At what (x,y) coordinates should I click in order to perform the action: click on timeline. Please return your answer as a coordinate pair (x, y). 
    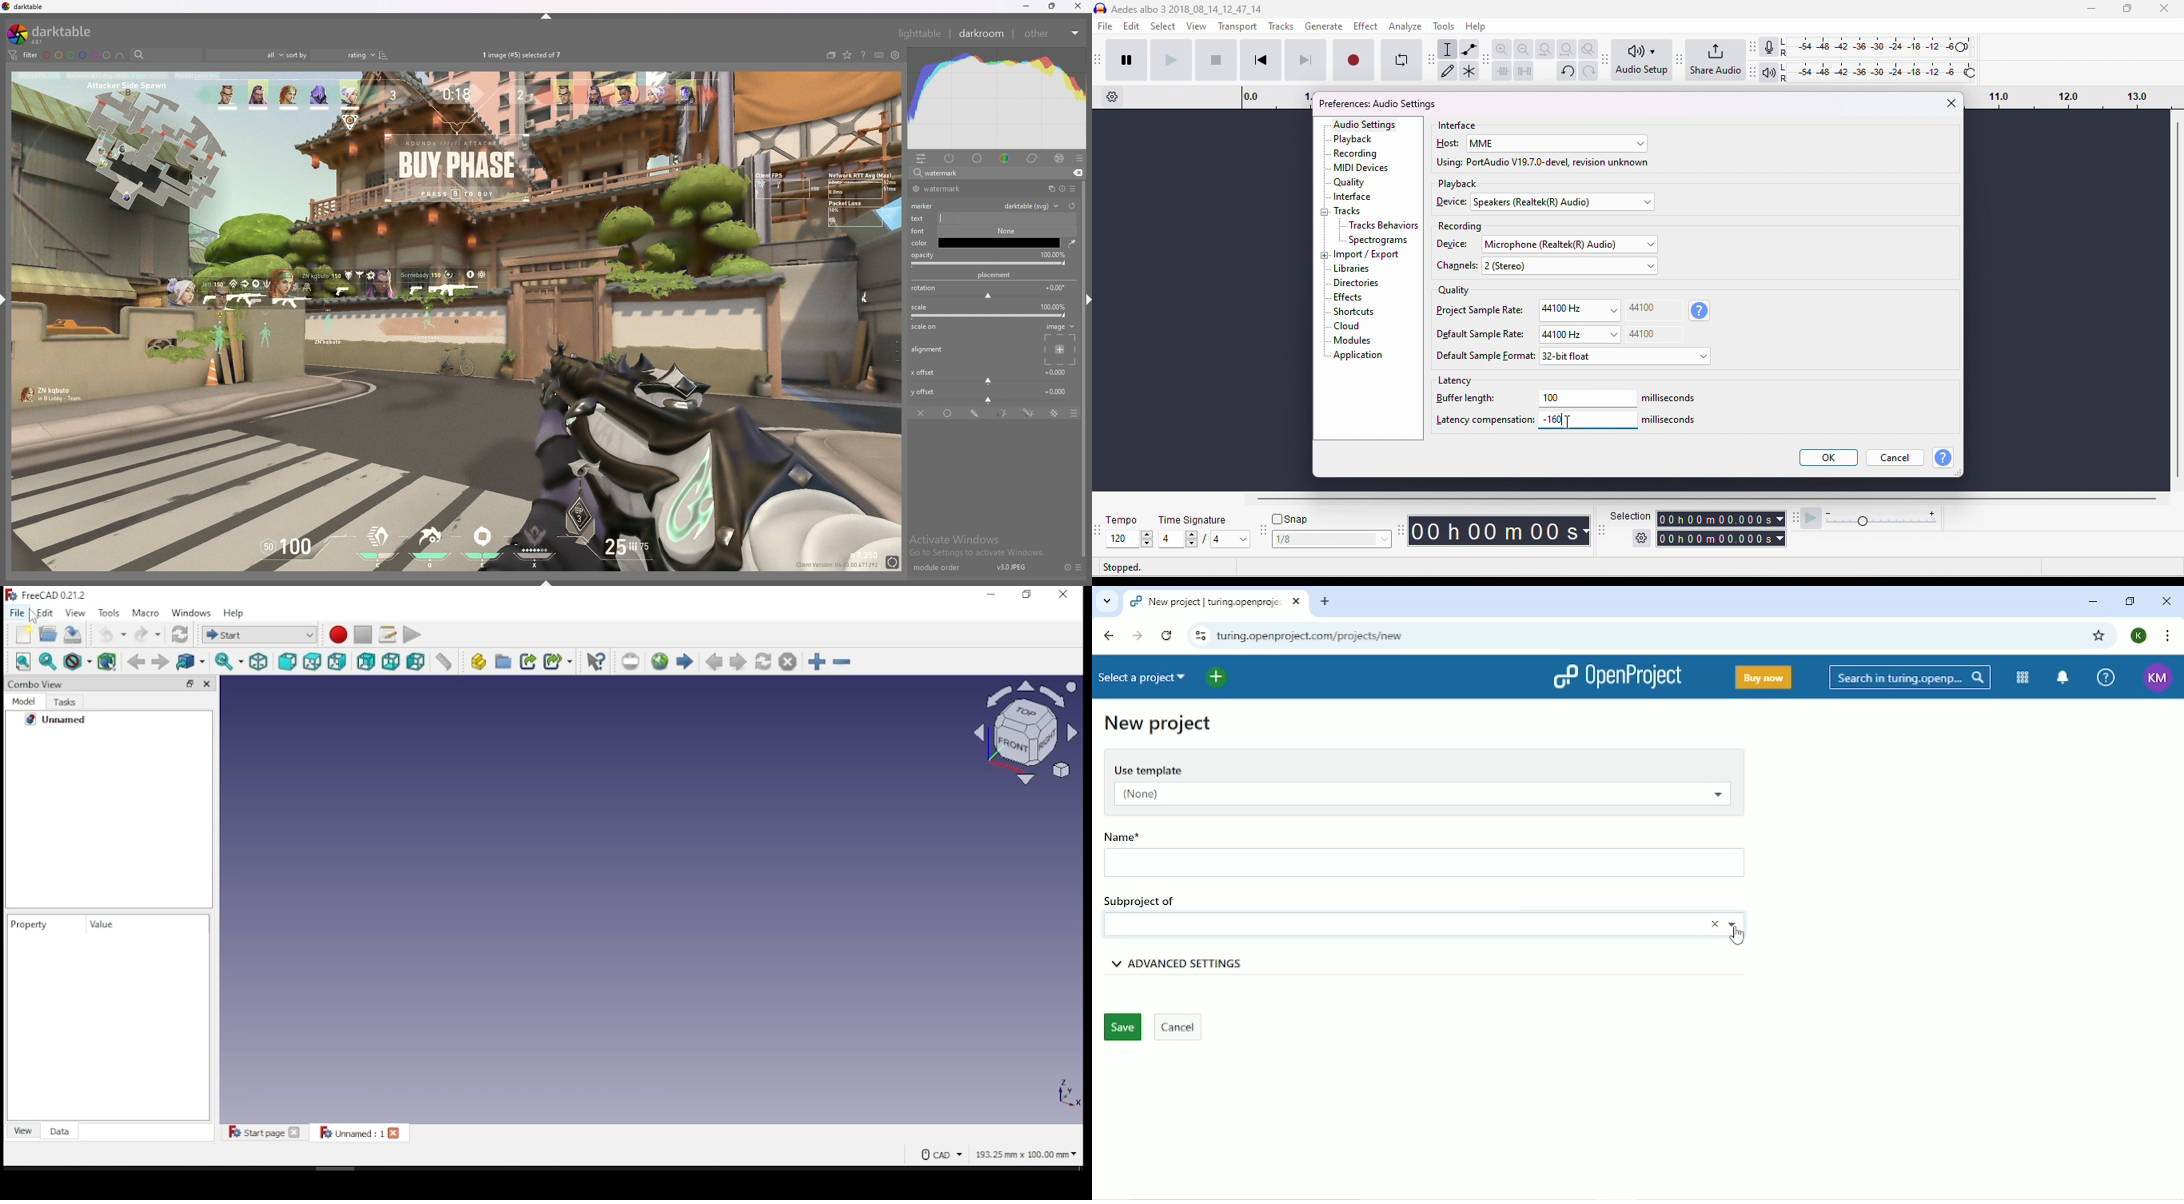
    Looking at the image, I should click on (1276, 98).